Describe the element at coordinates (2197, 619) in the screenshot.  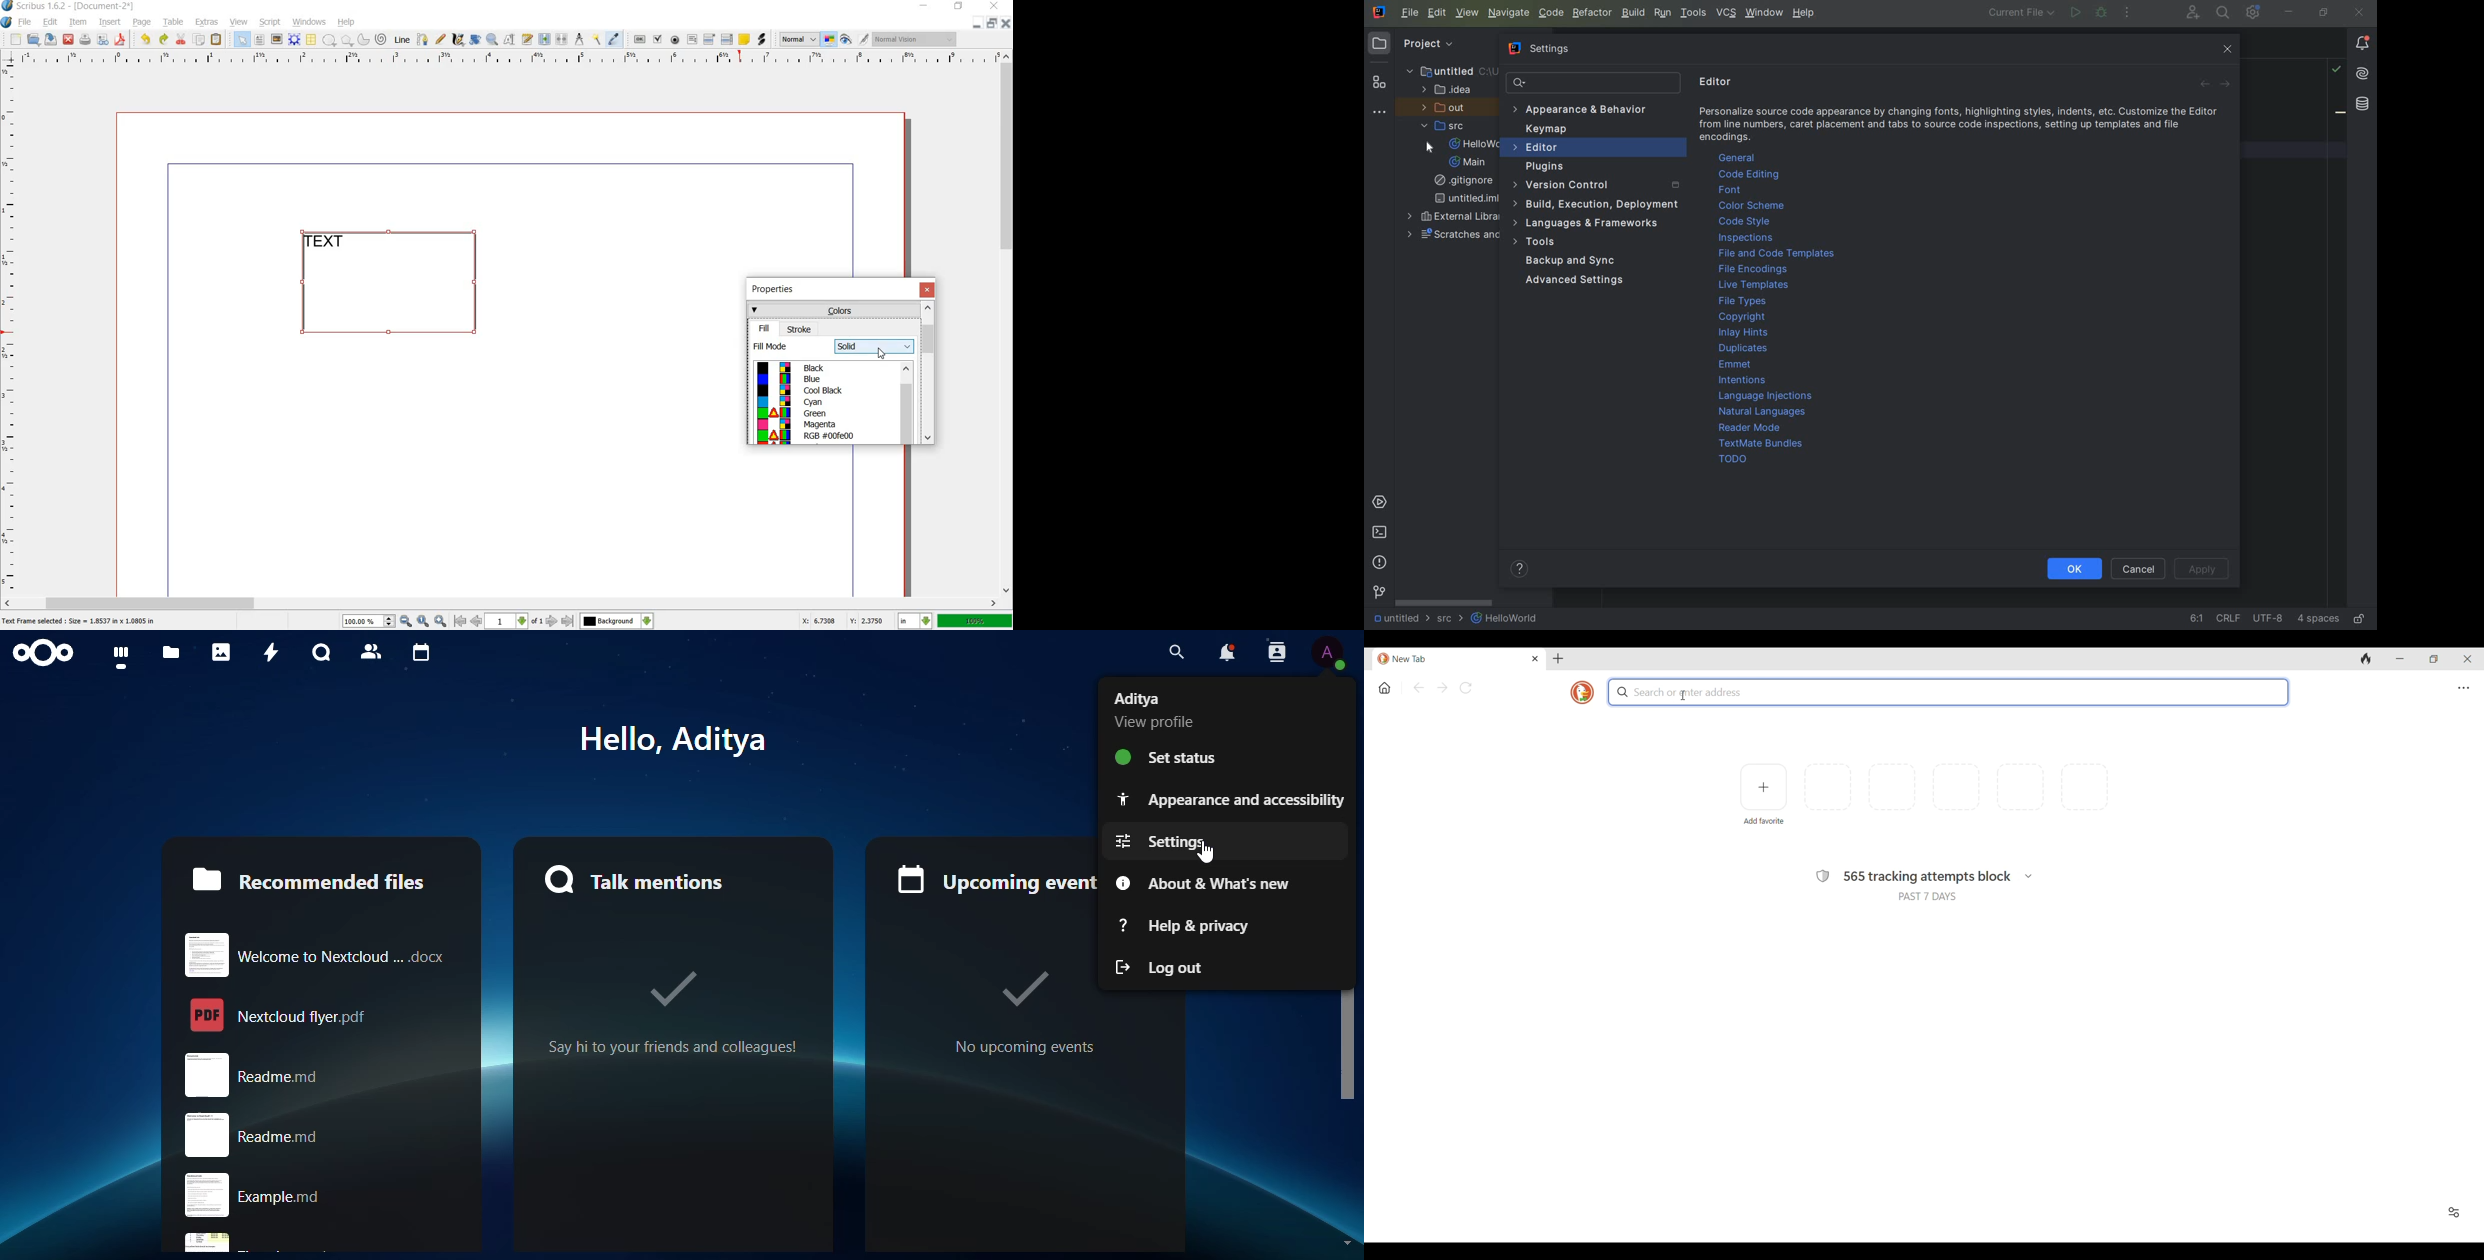
I see `go to line` at that location.